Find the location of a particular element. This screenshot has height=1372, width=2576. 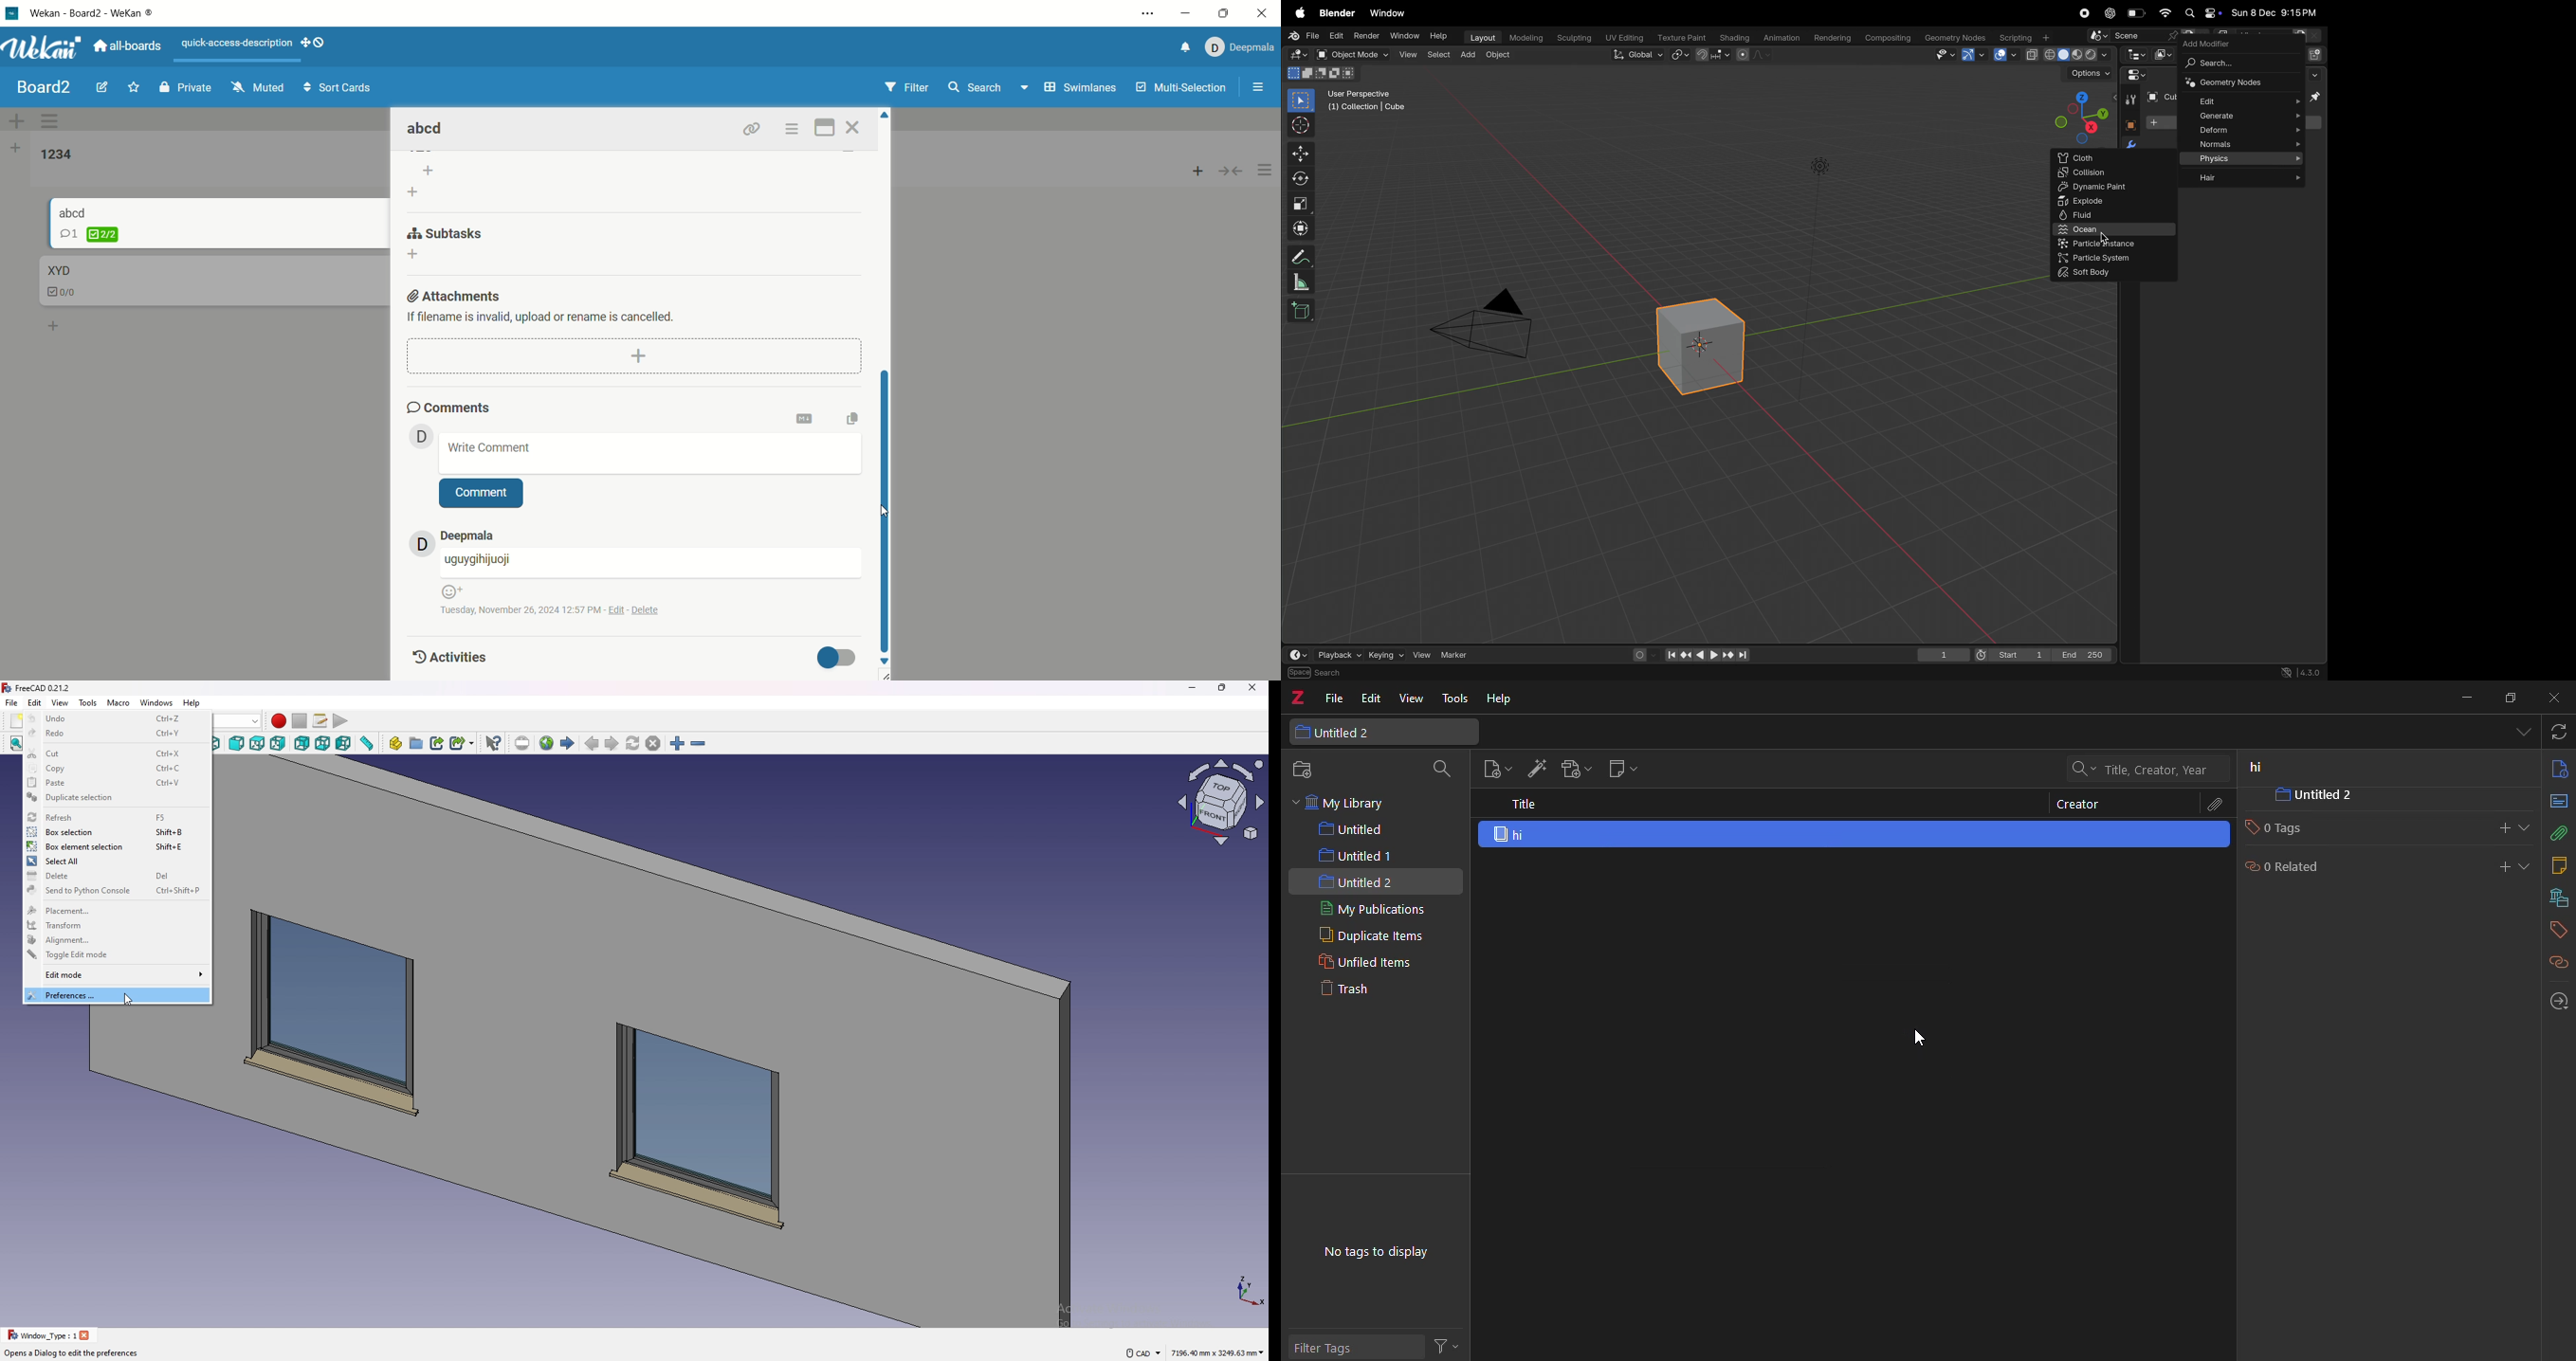

add is located at coordinates (2499, 867).